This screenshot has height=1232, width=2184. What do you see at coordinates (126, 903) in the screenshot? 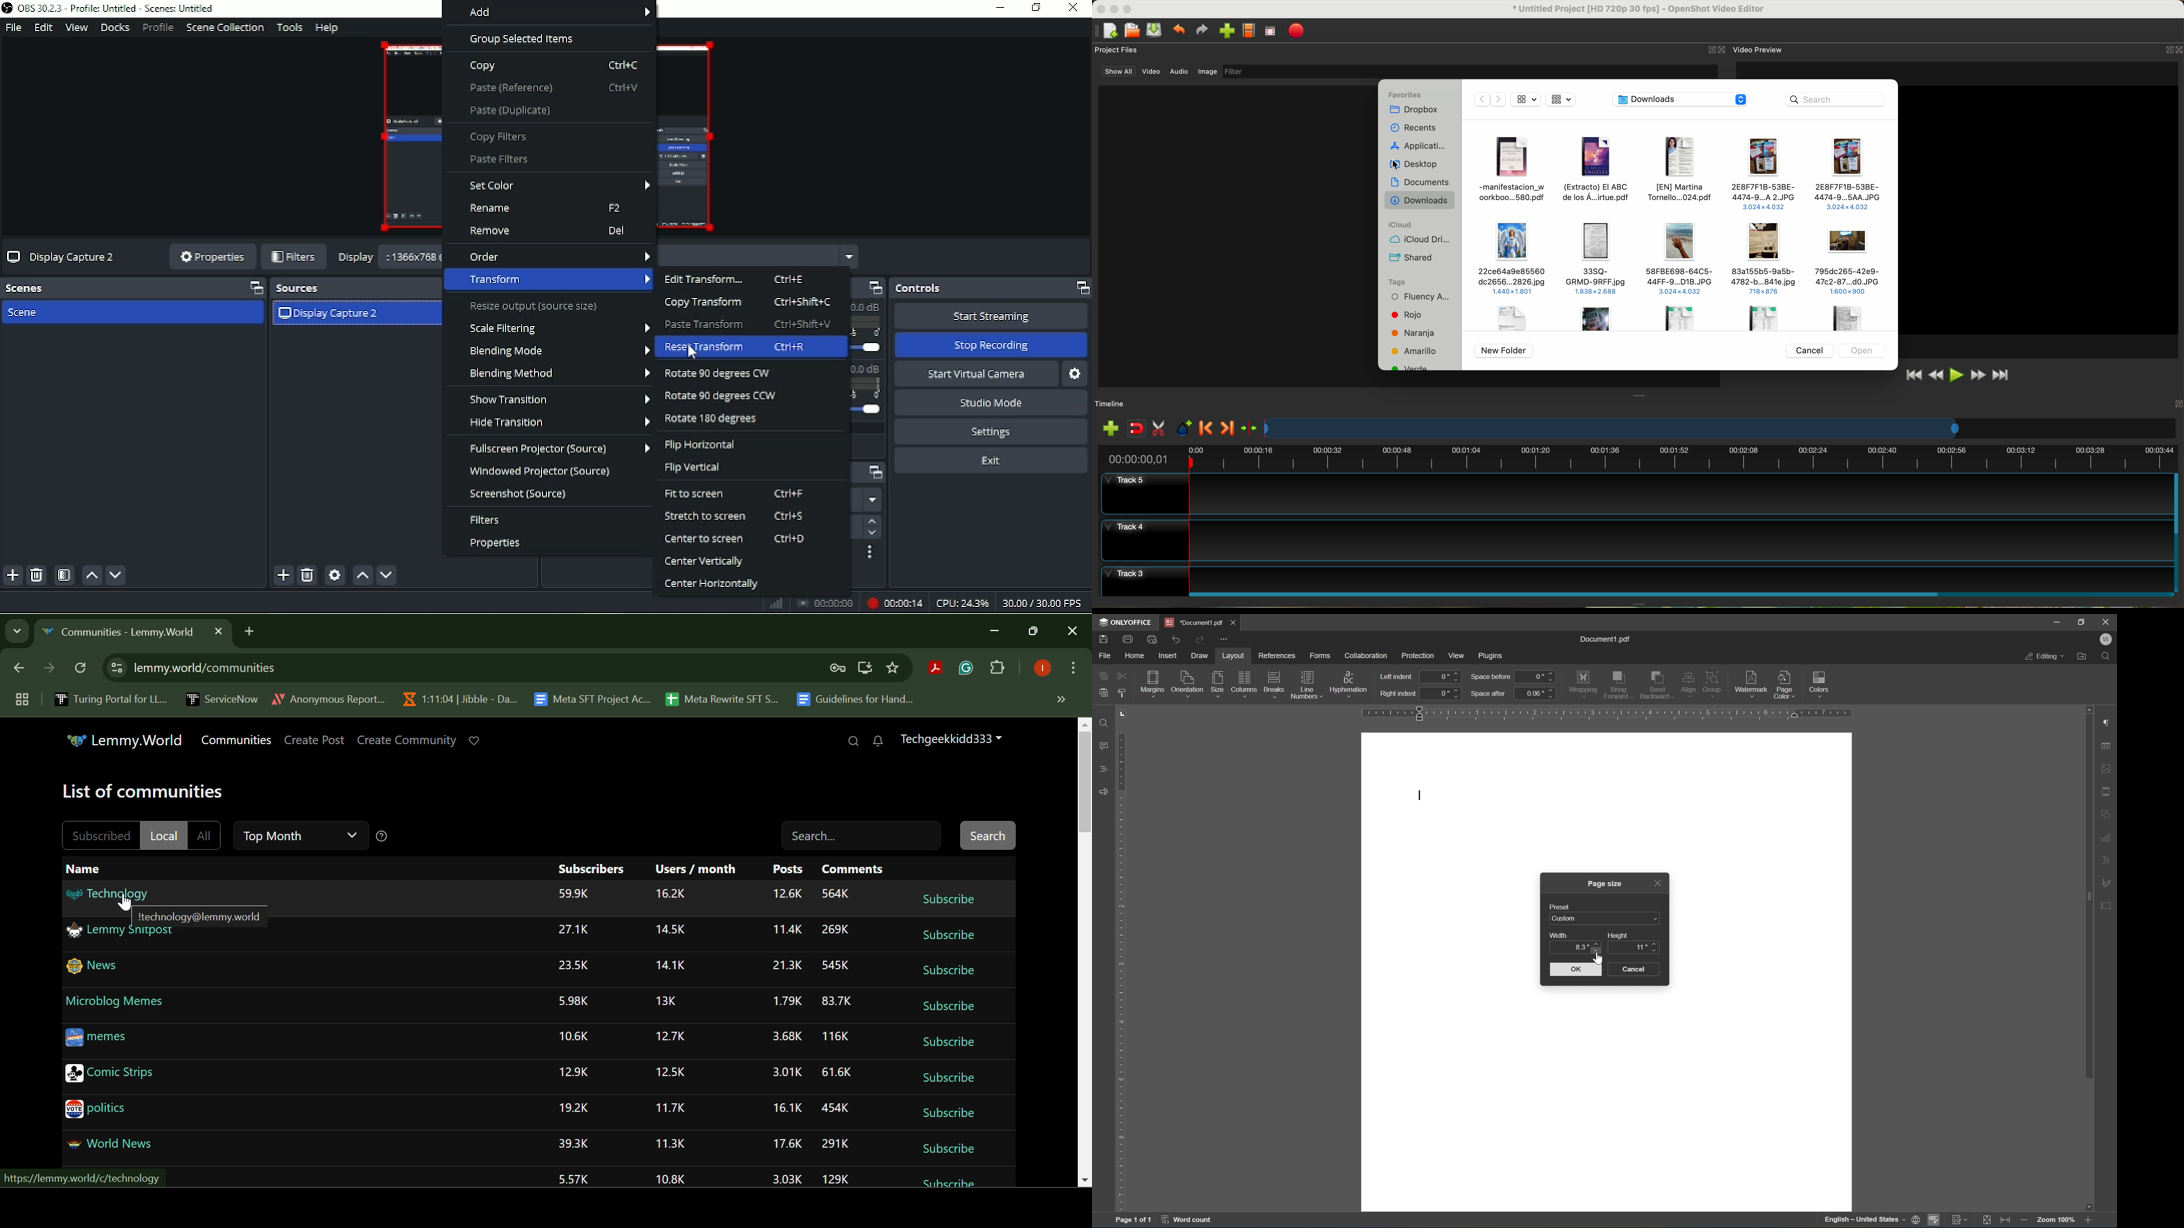
I see `Cursor Position` at bounding box center [126, 903].